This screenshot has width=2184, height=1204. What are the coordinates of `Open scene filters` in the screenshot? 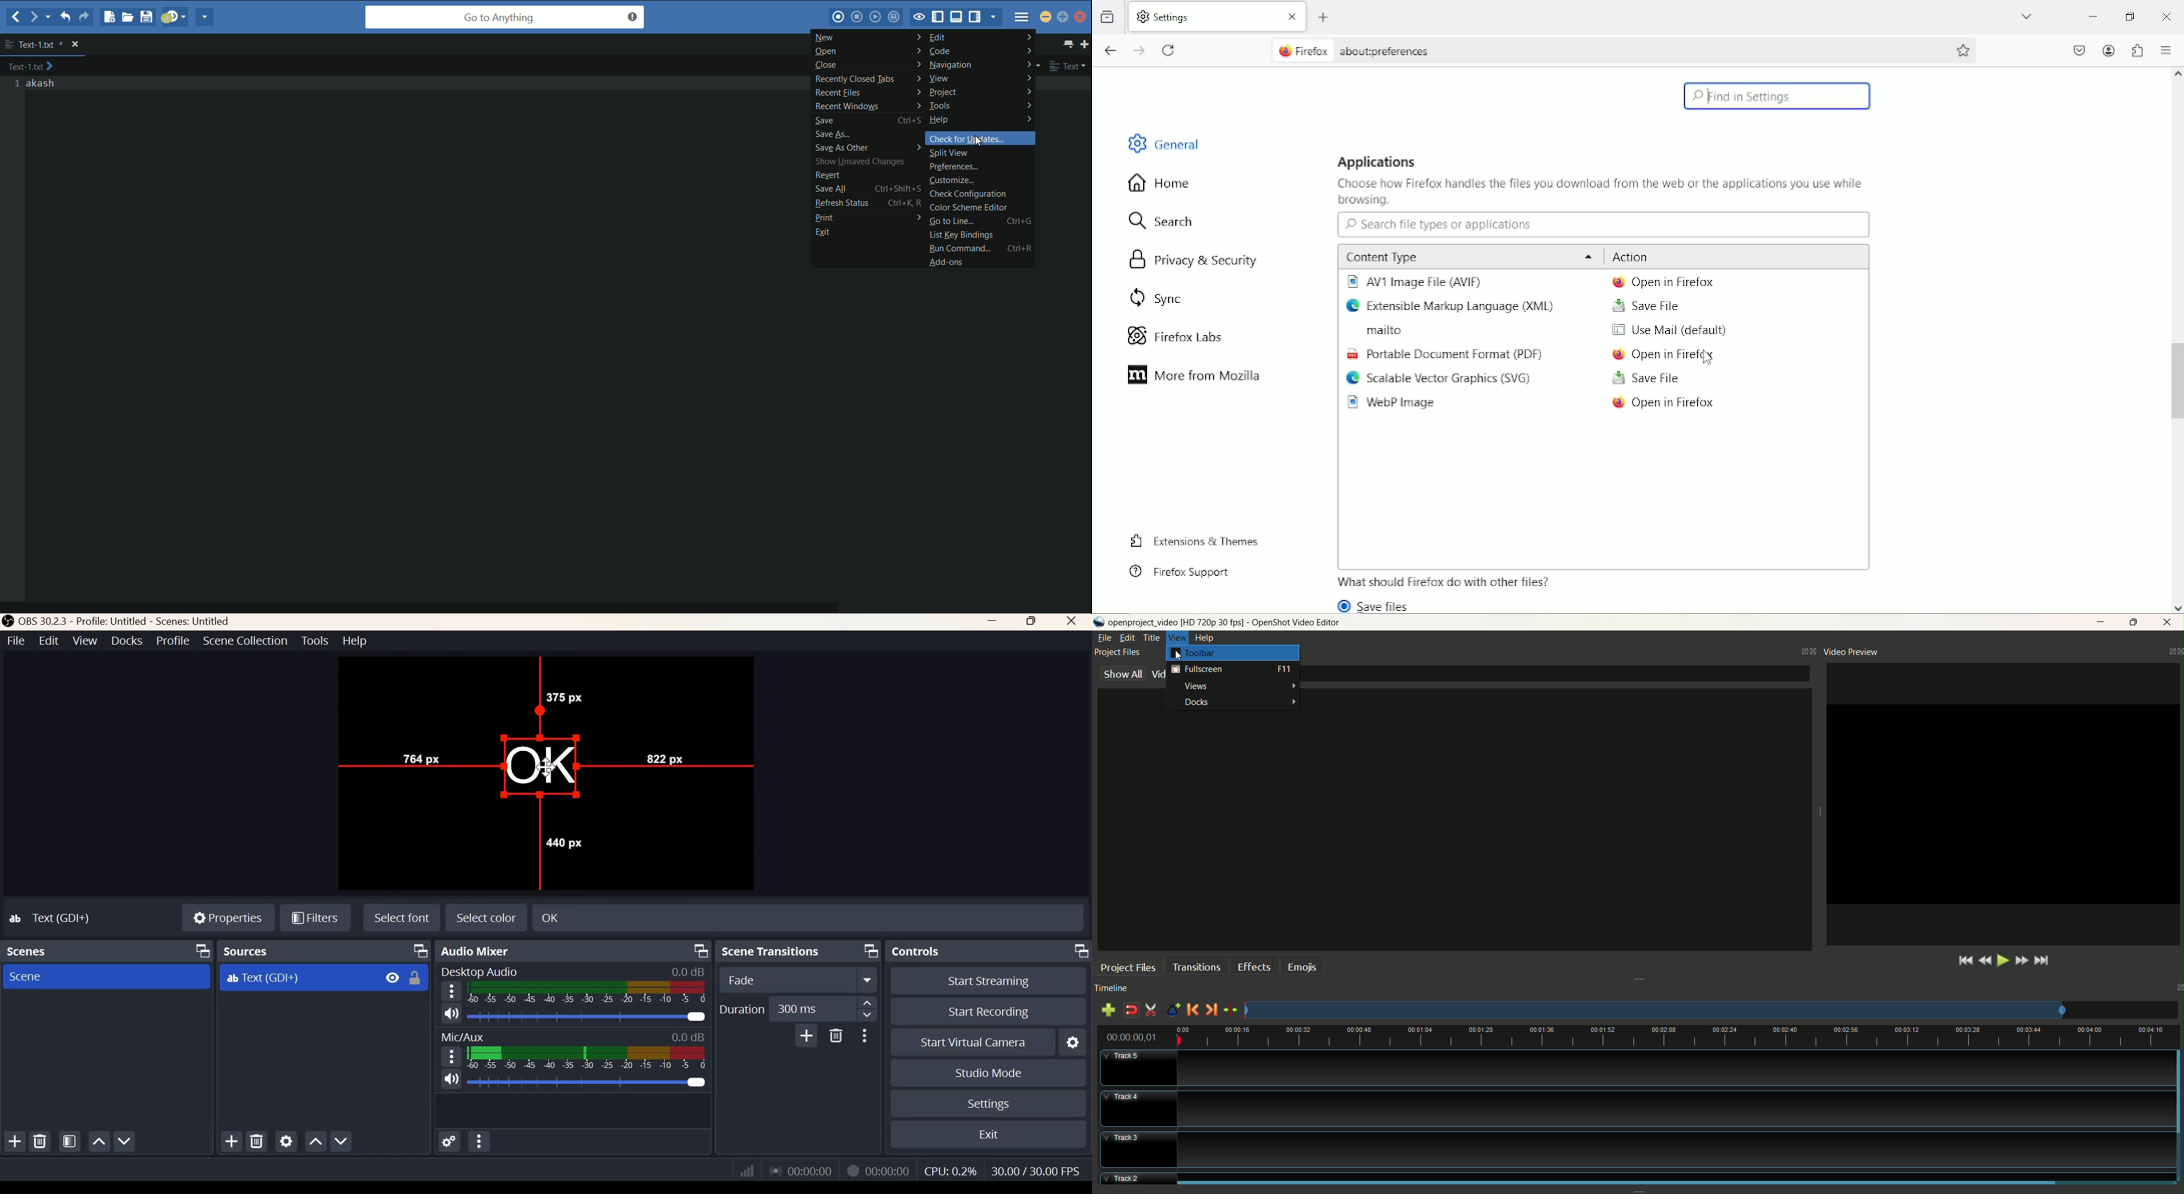 It's located at (69, 1141).